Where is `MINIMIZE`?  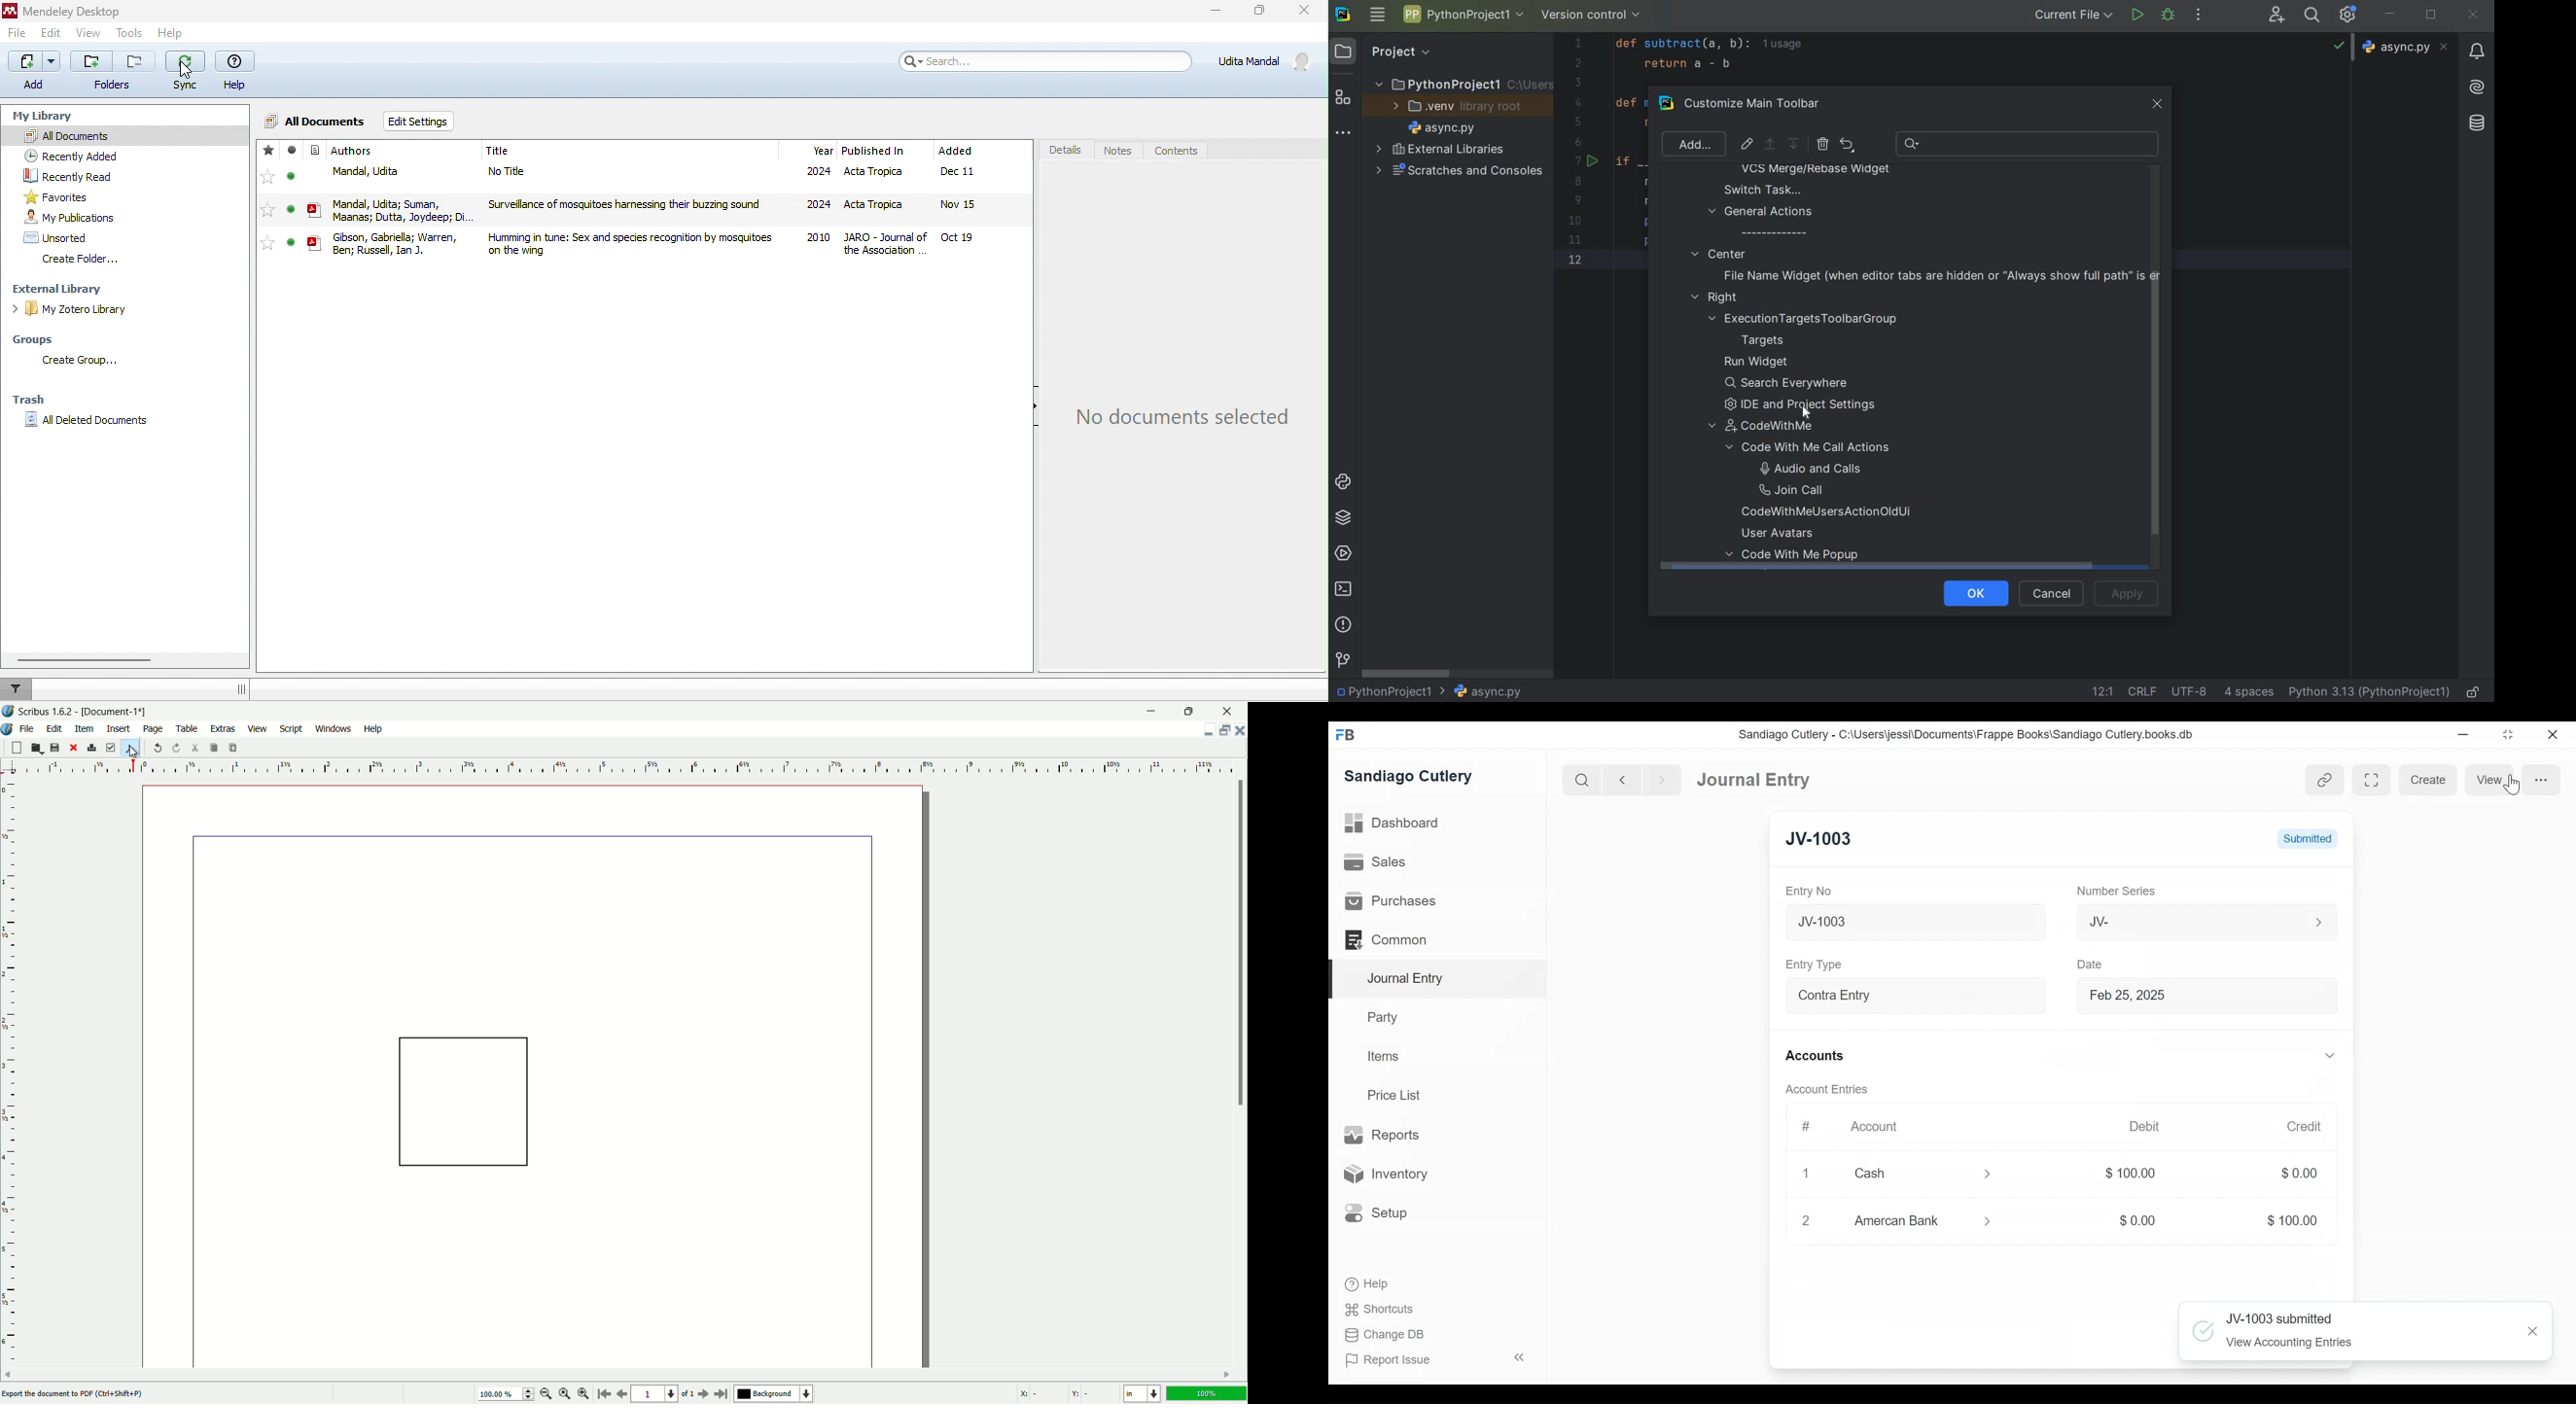
MINIMIZE is located at coordinates (2392, 15).